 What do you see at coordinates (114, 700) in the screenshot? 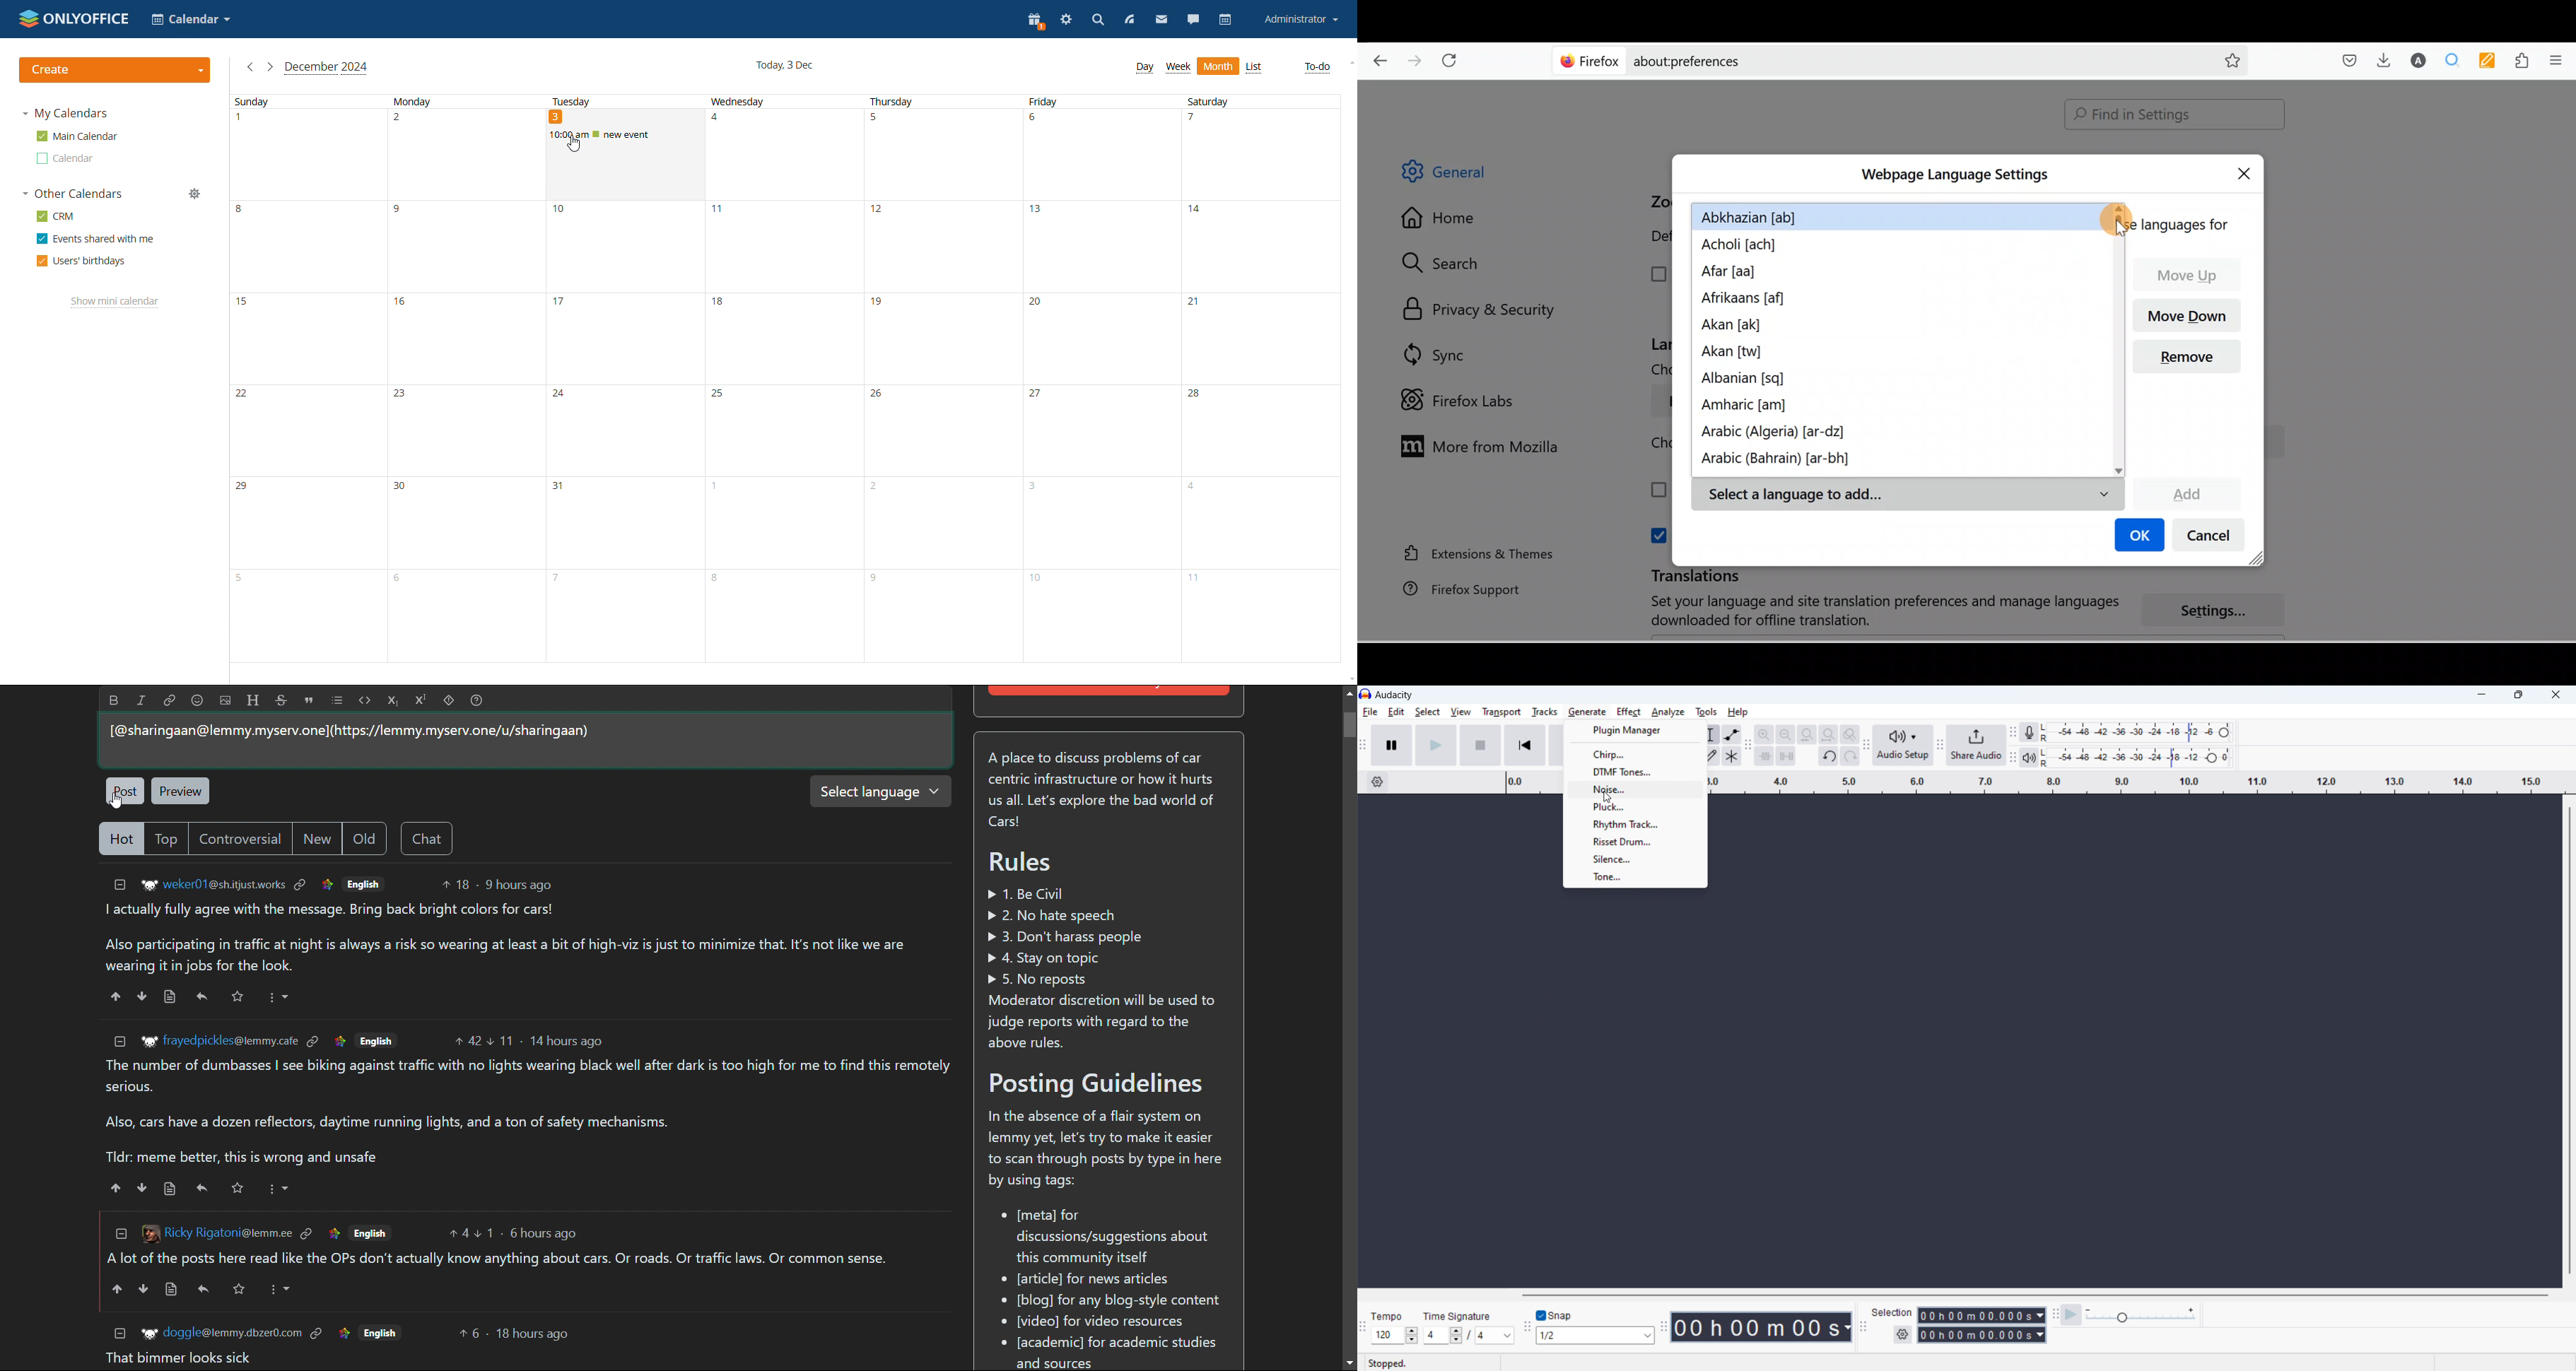
I see `bold` at bounding box center [114, 700].